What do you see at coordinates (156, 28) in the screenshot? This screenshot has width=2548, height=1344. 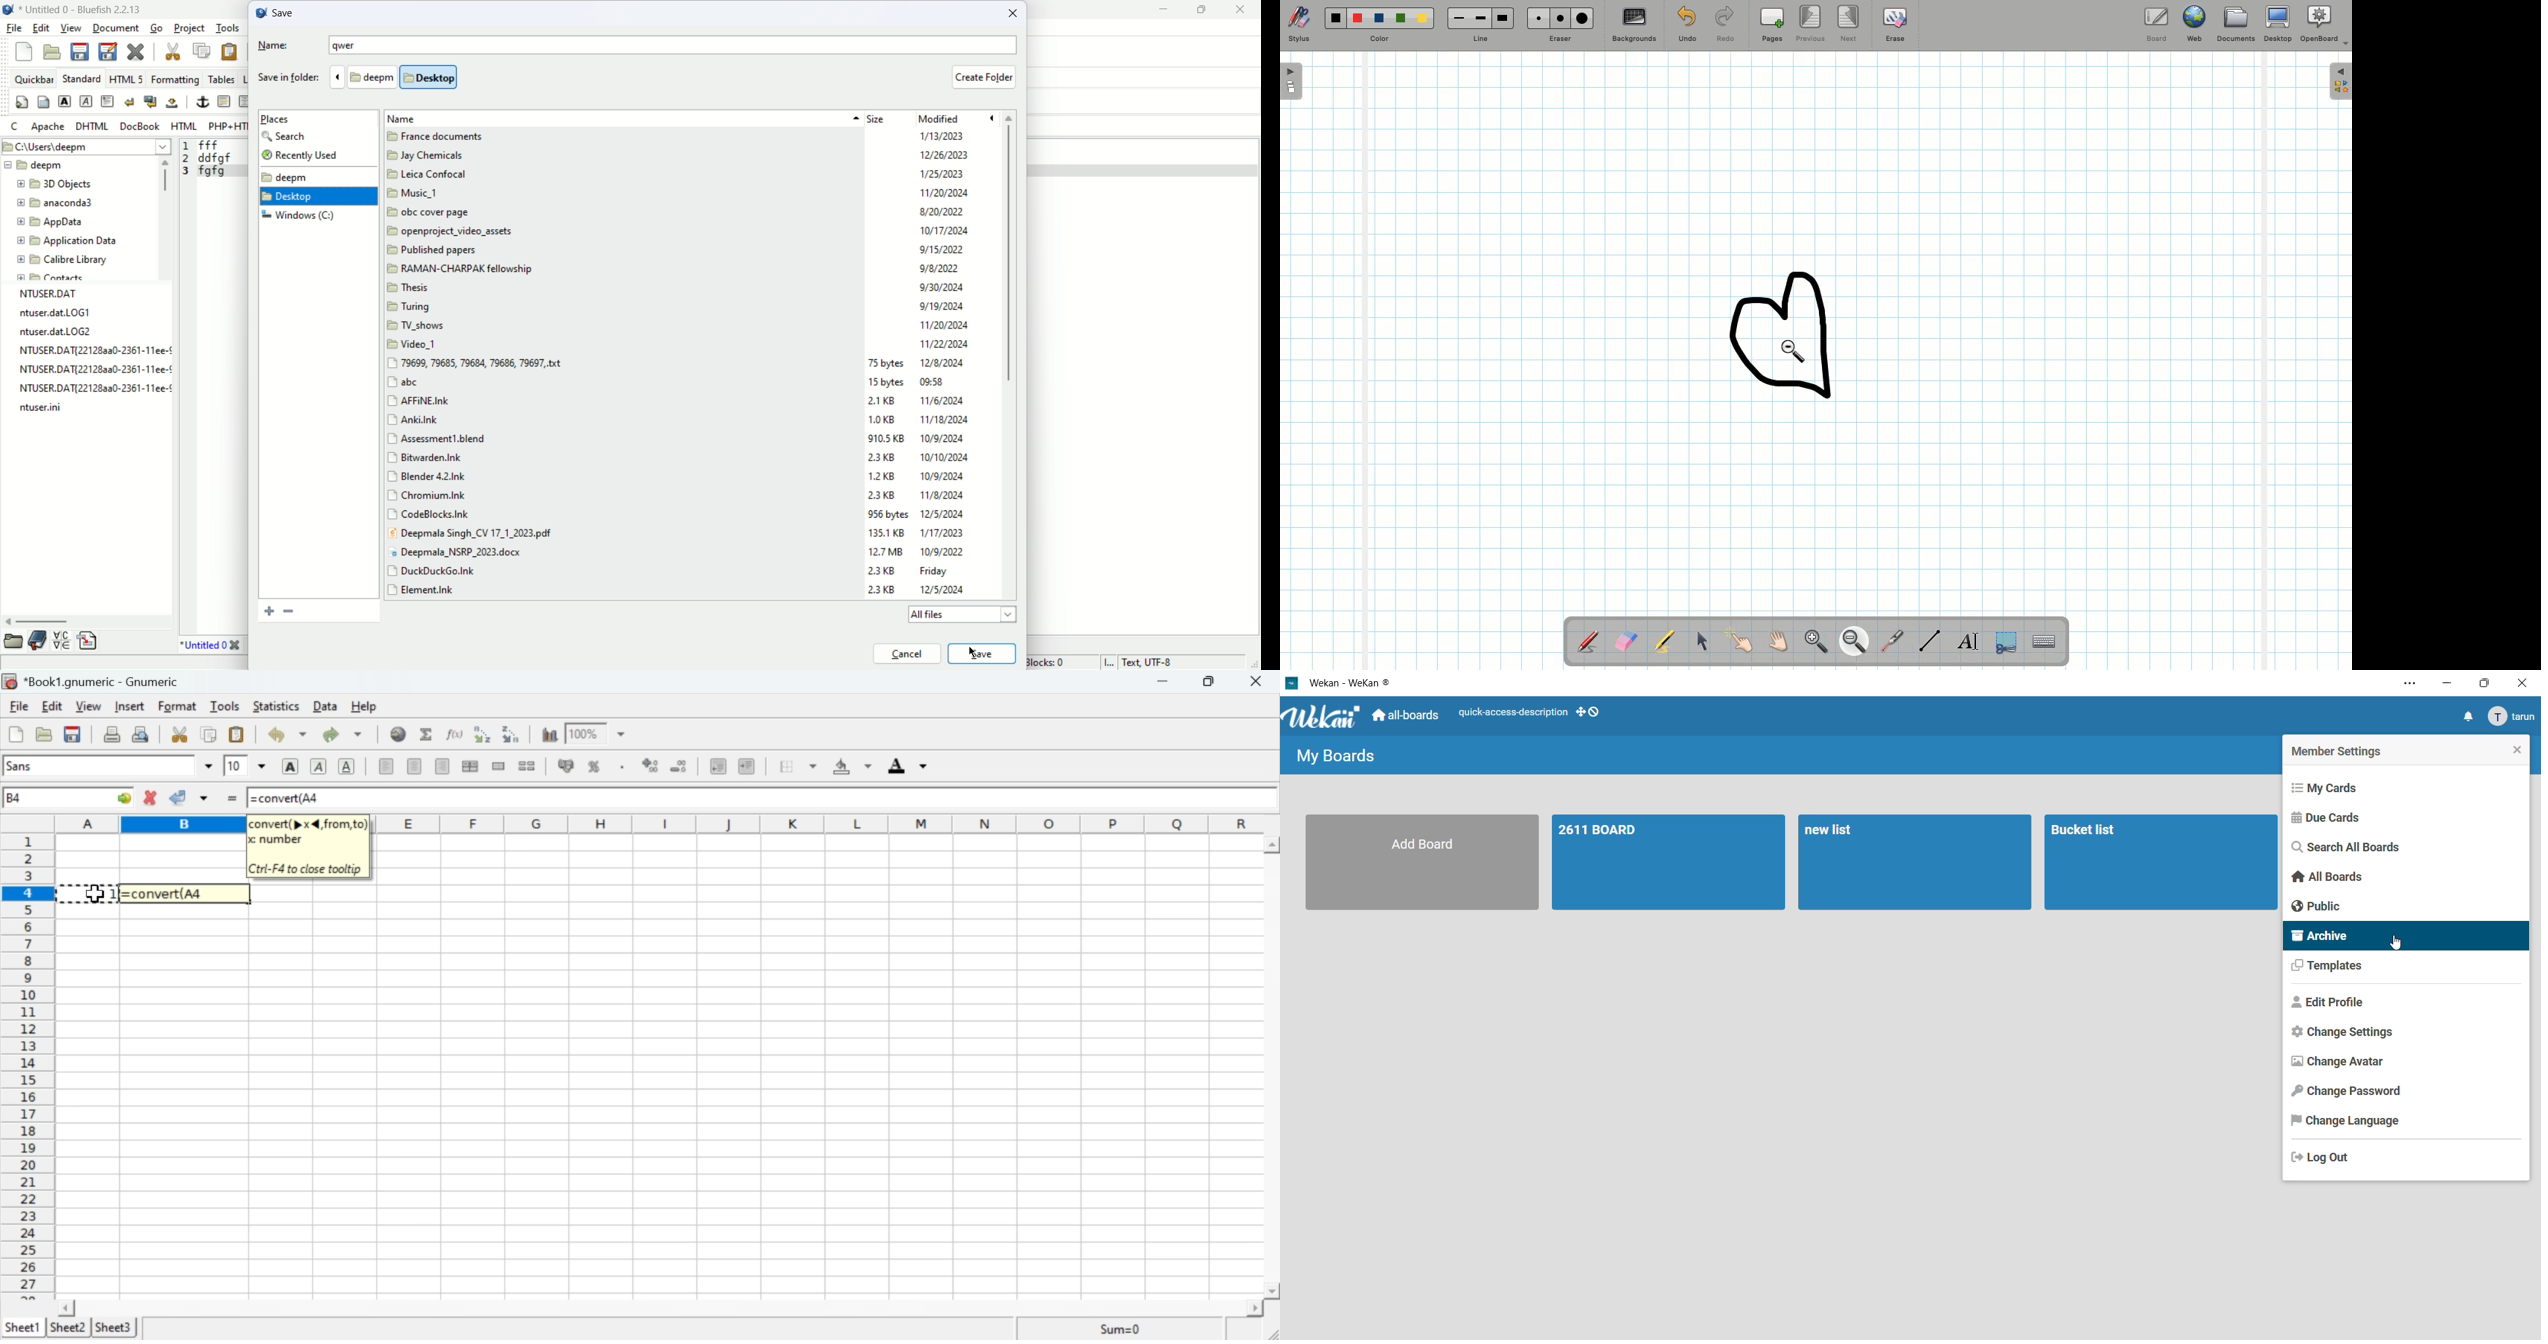 I see `go` at bounding box center [156, 28].